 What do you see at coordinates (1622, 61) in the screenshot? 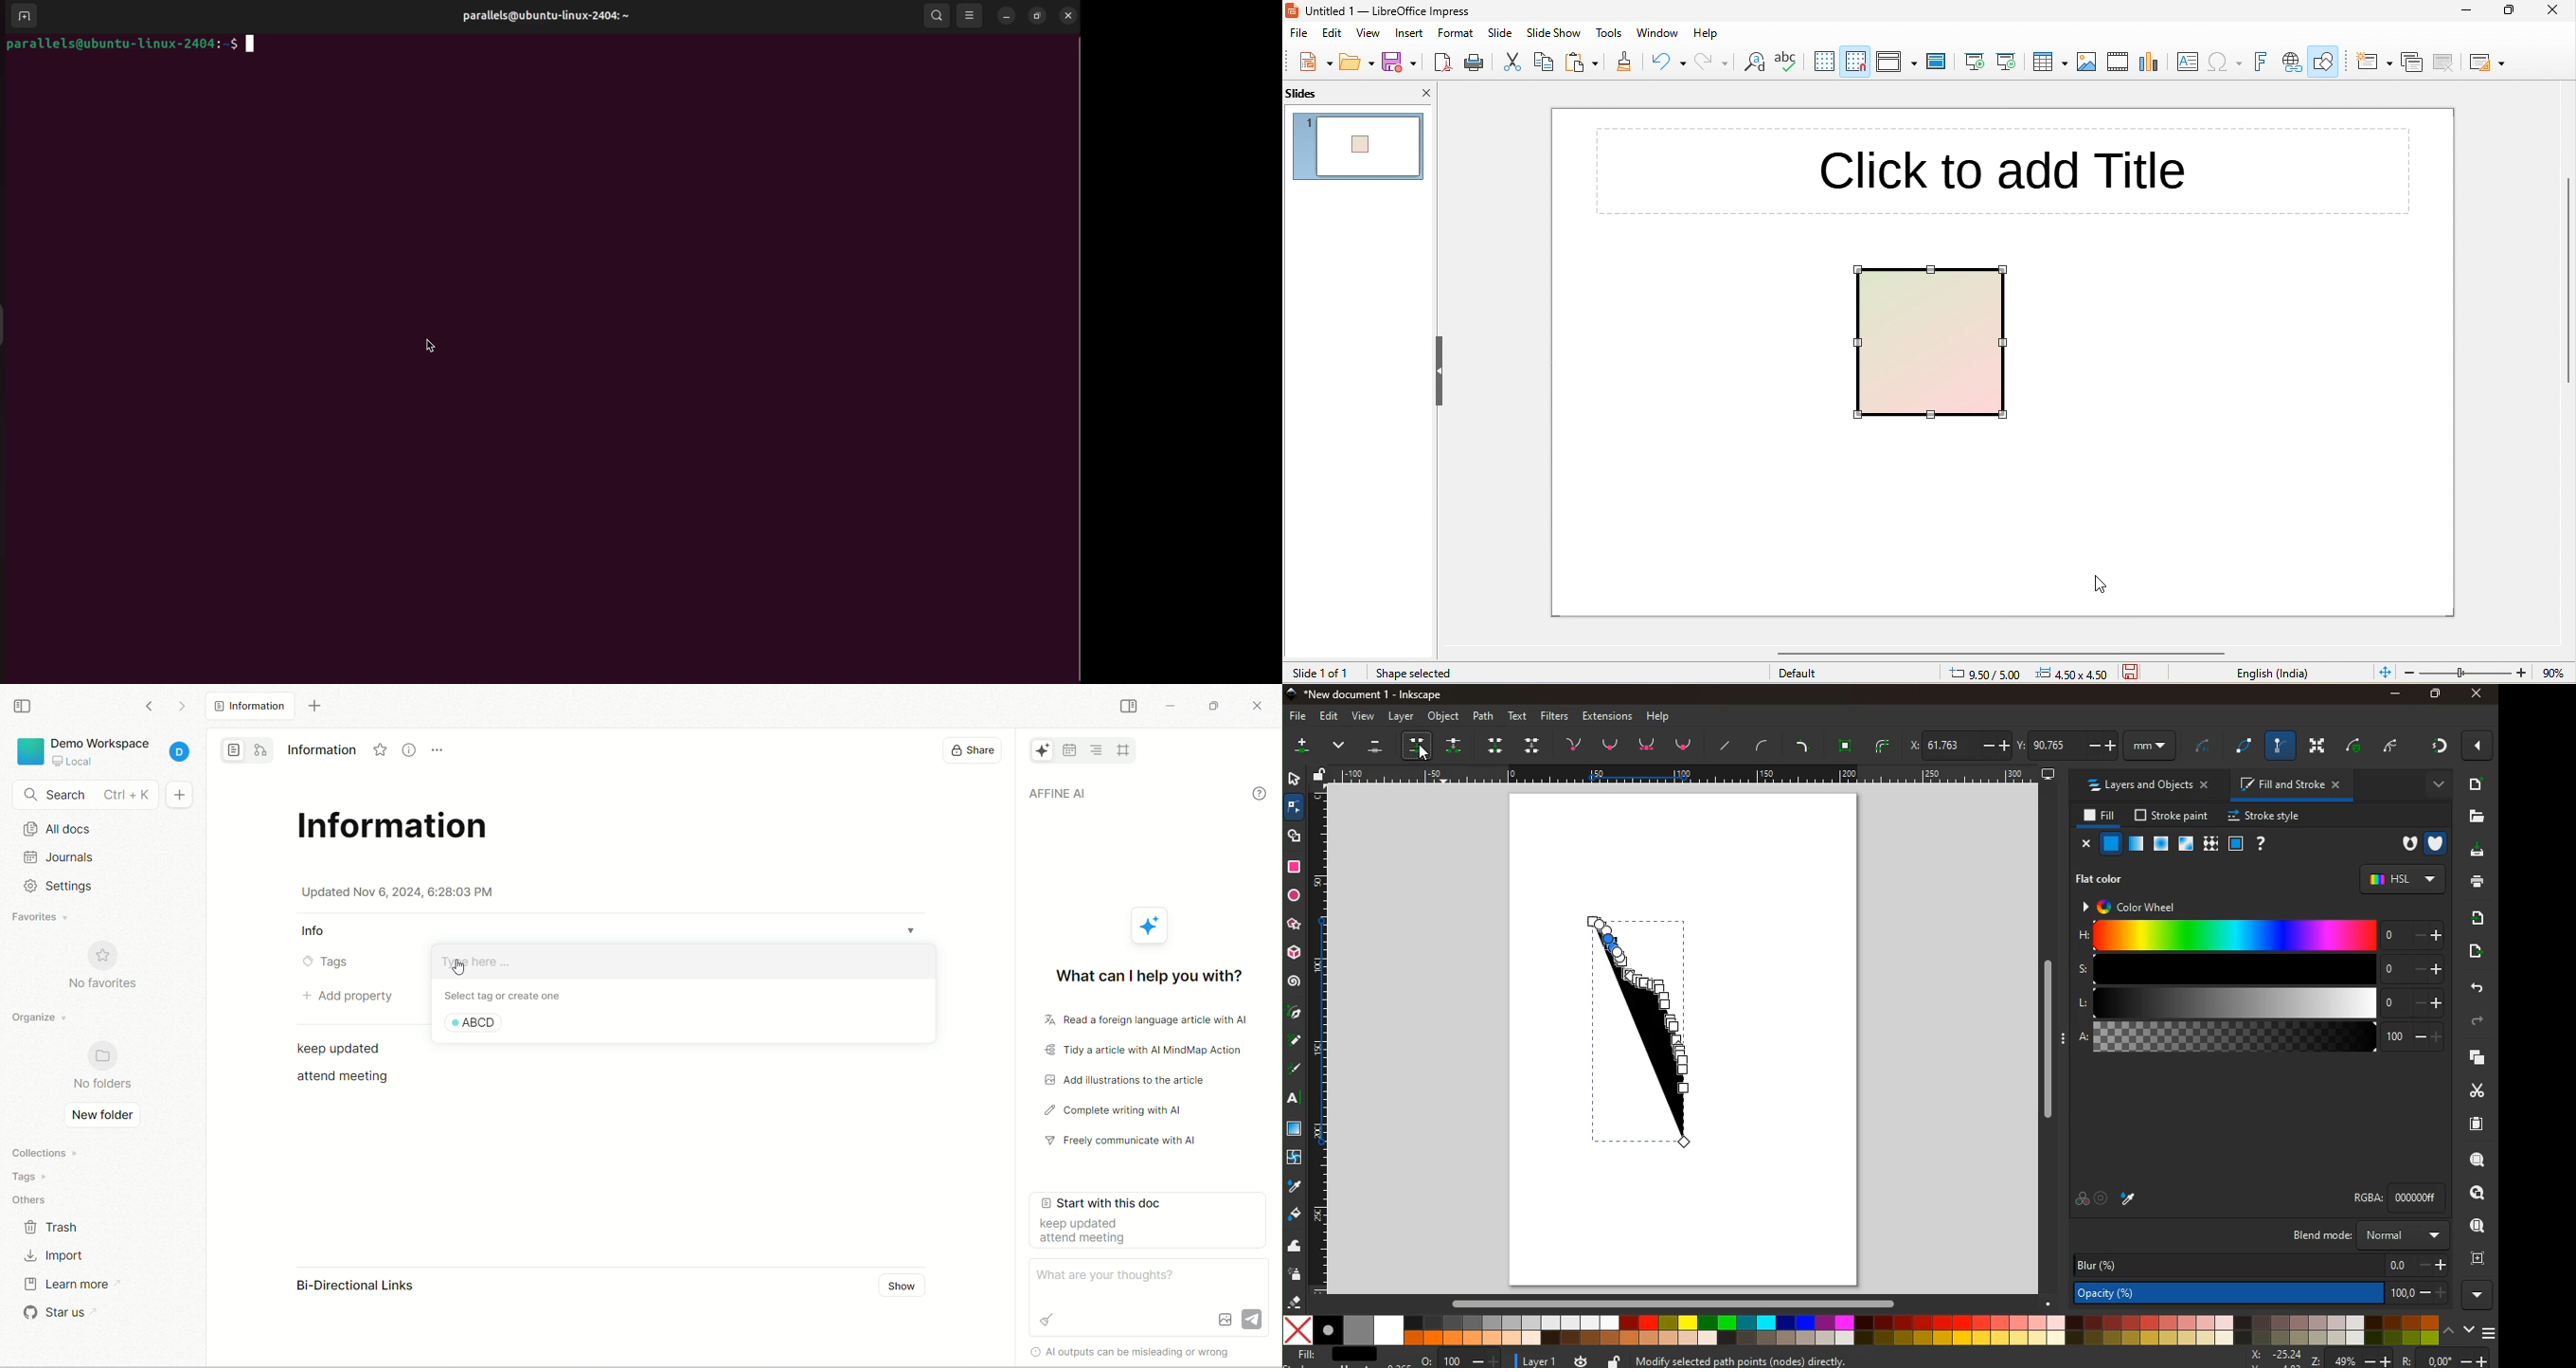
I see `clone` at bounding box center [1622, 61].